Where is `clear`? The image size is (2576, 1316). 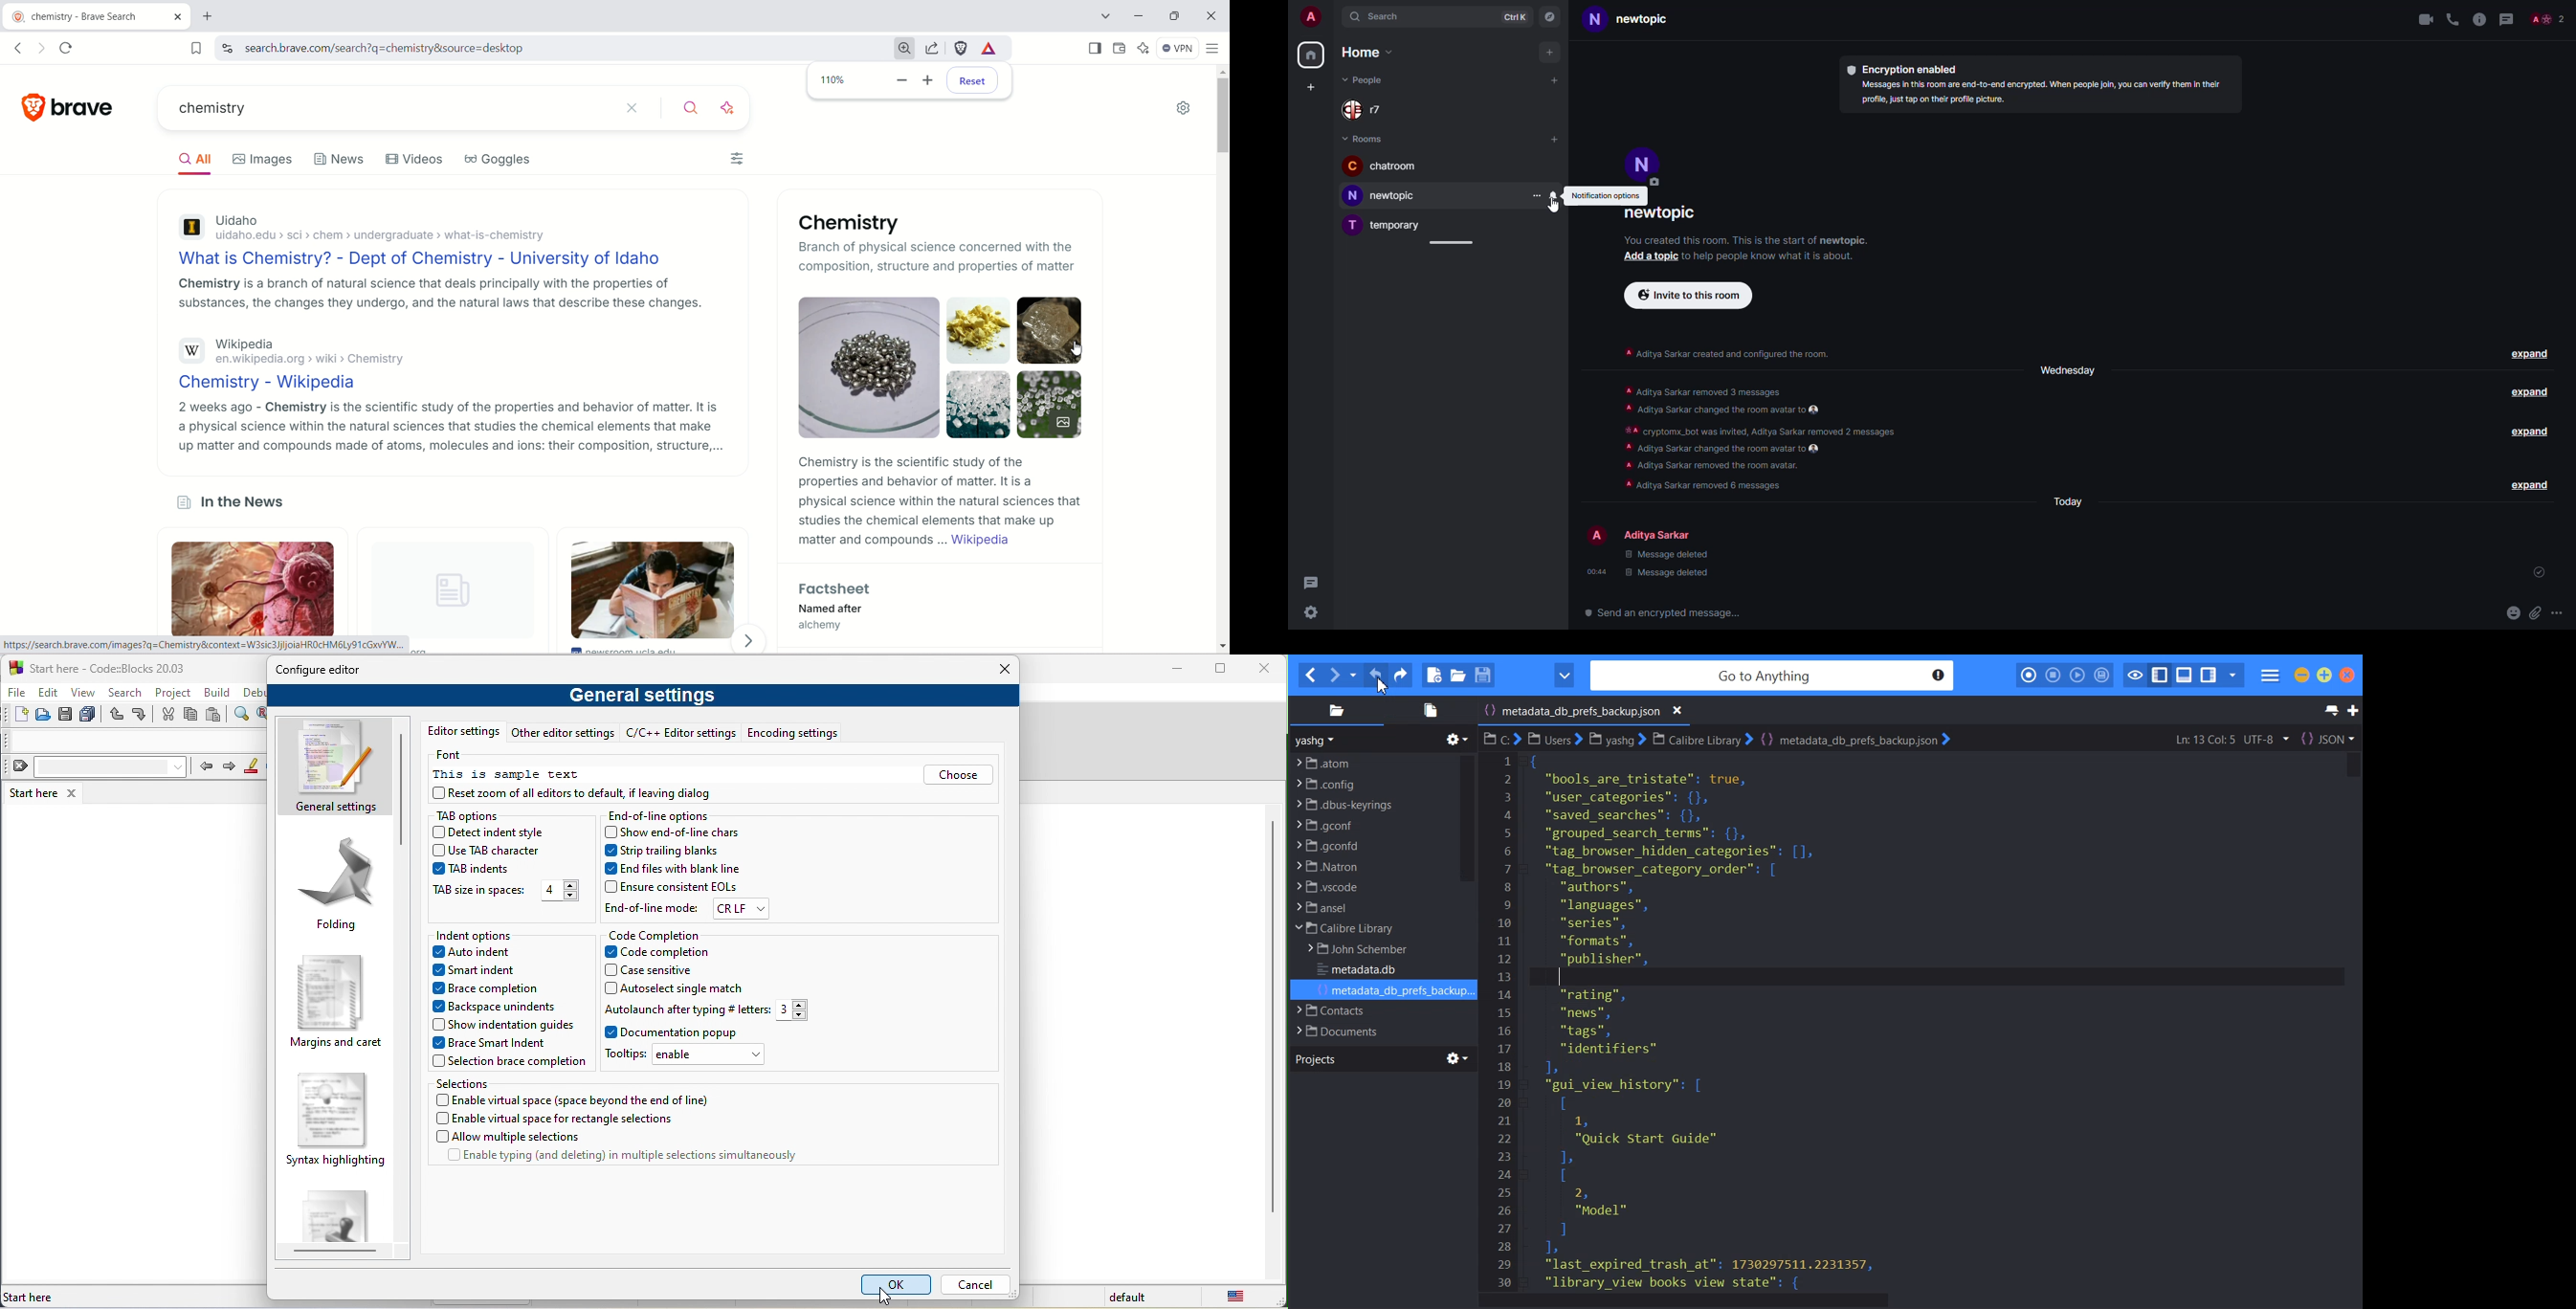 clear is located at coordinates (98, 768).